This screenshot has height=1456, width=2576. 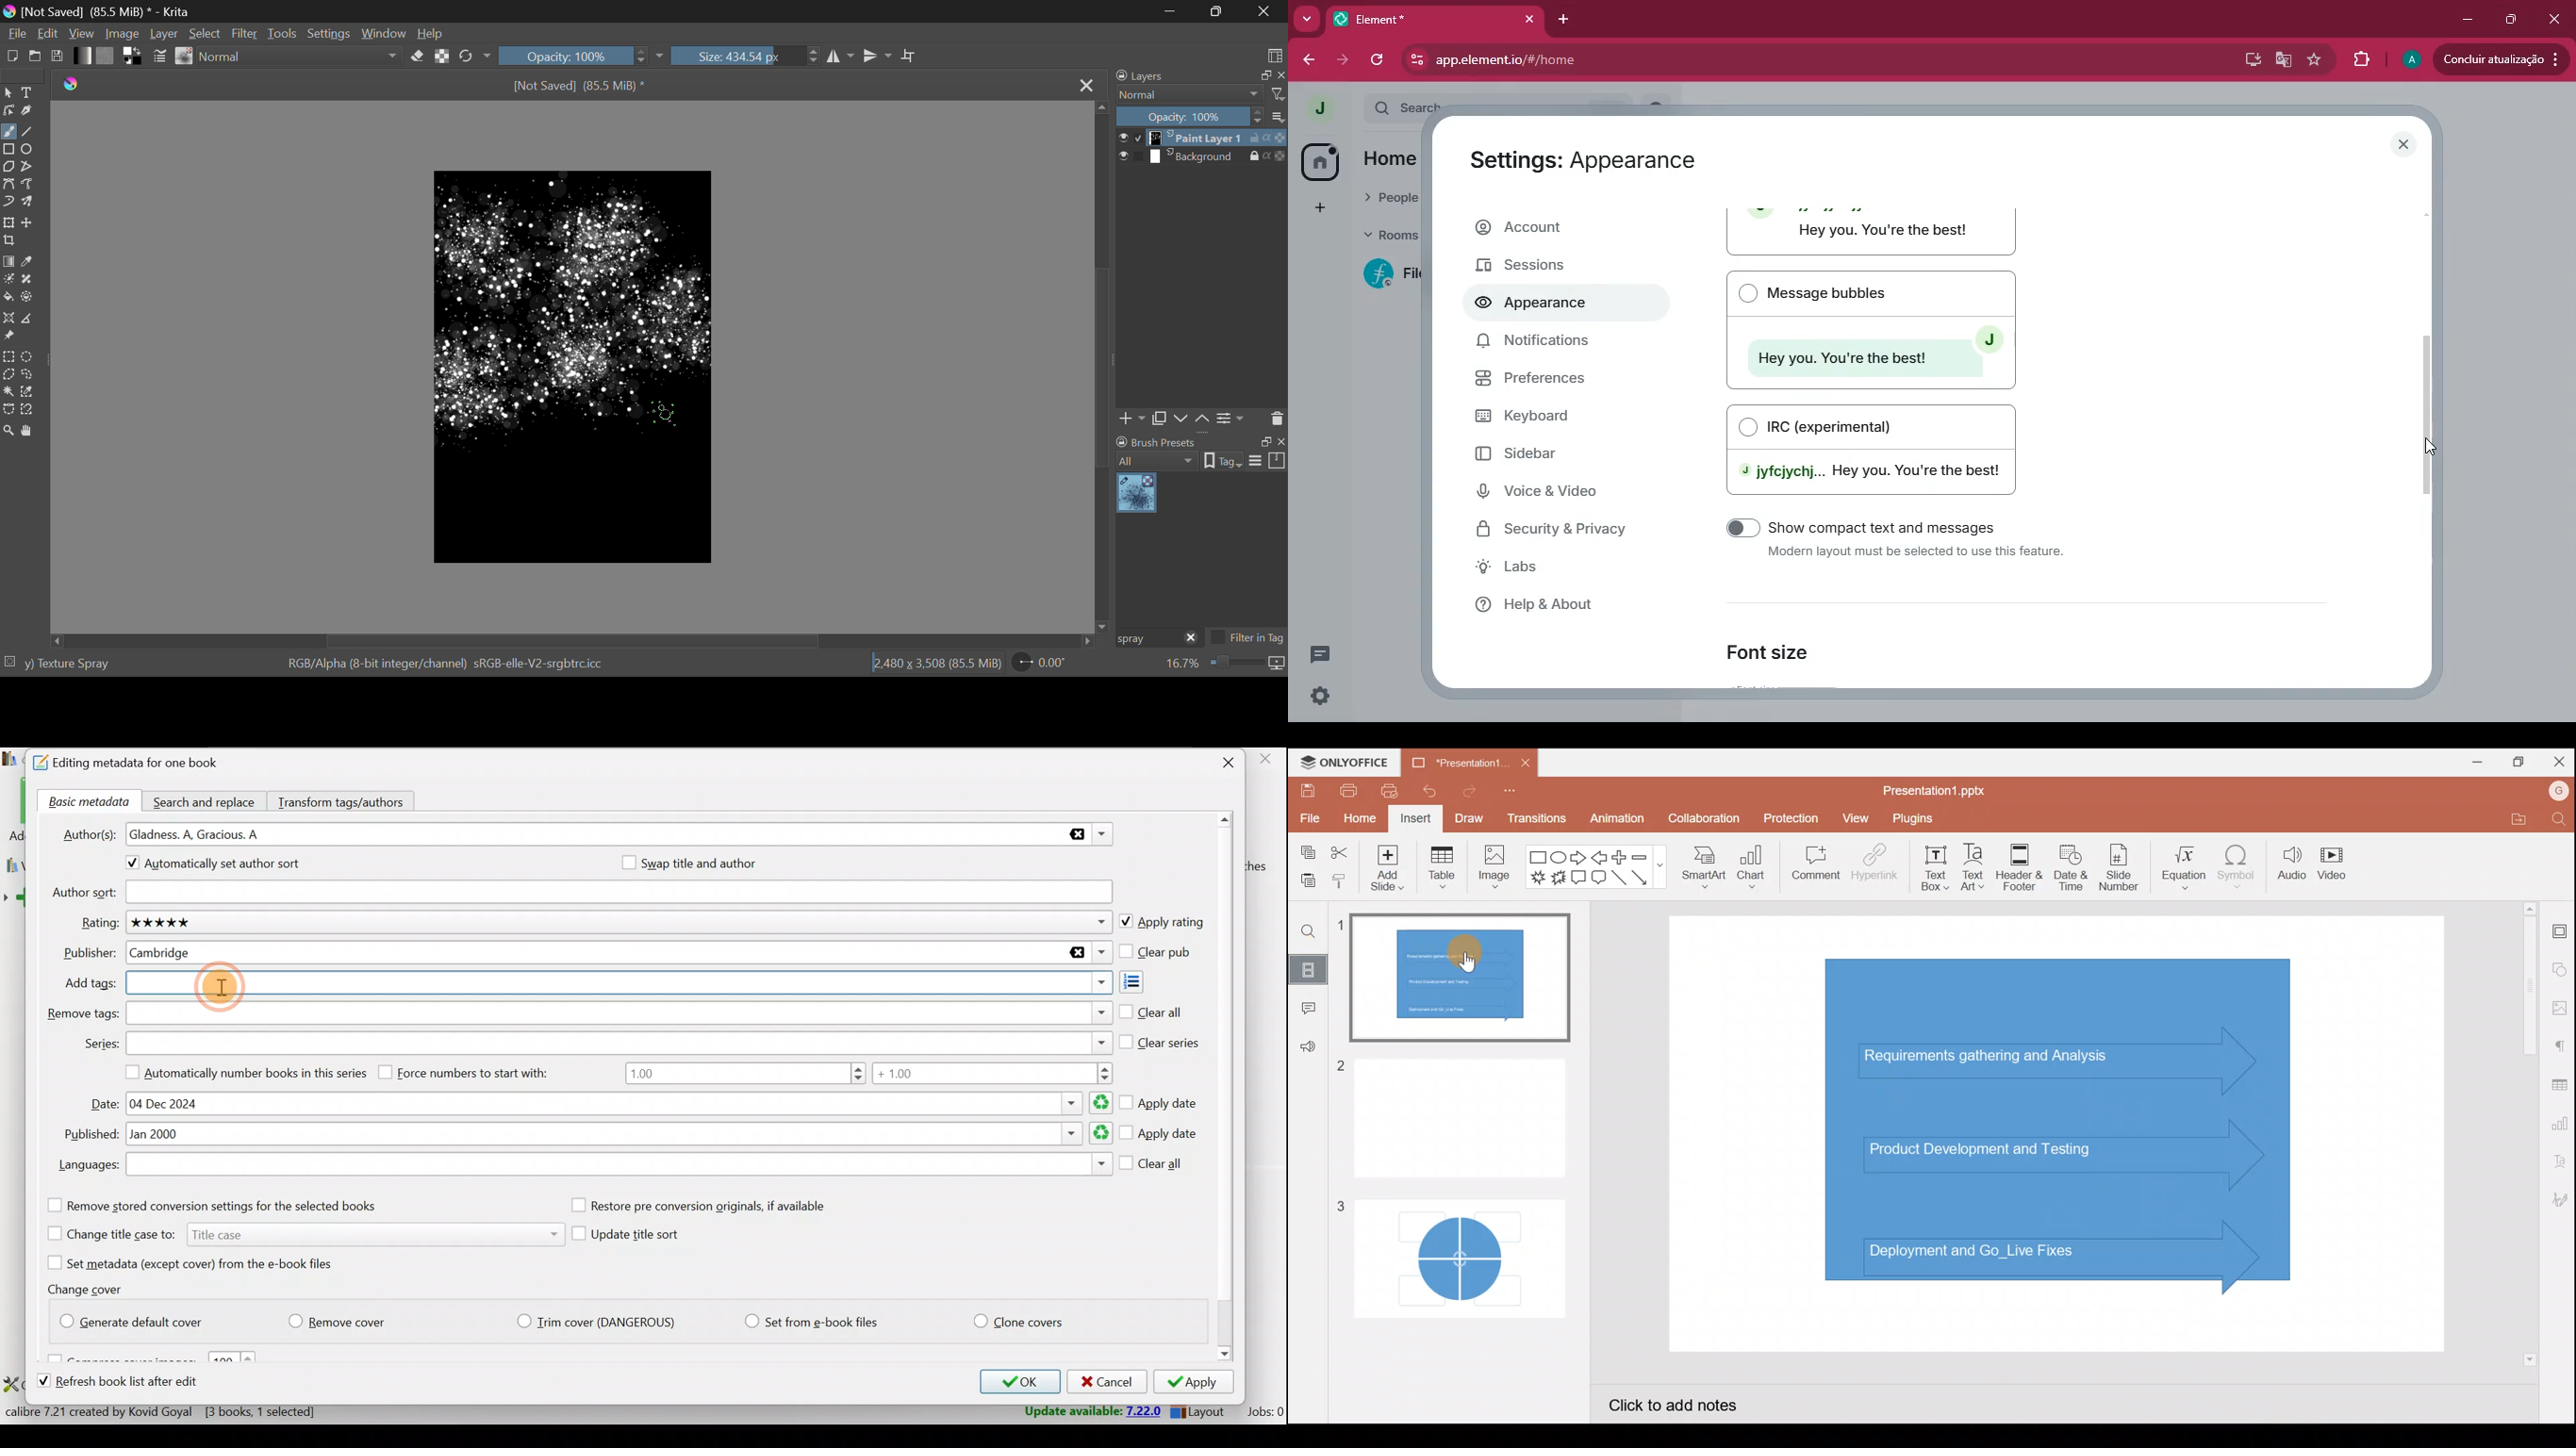 I want to click on more, so click(x=1279, y=116).